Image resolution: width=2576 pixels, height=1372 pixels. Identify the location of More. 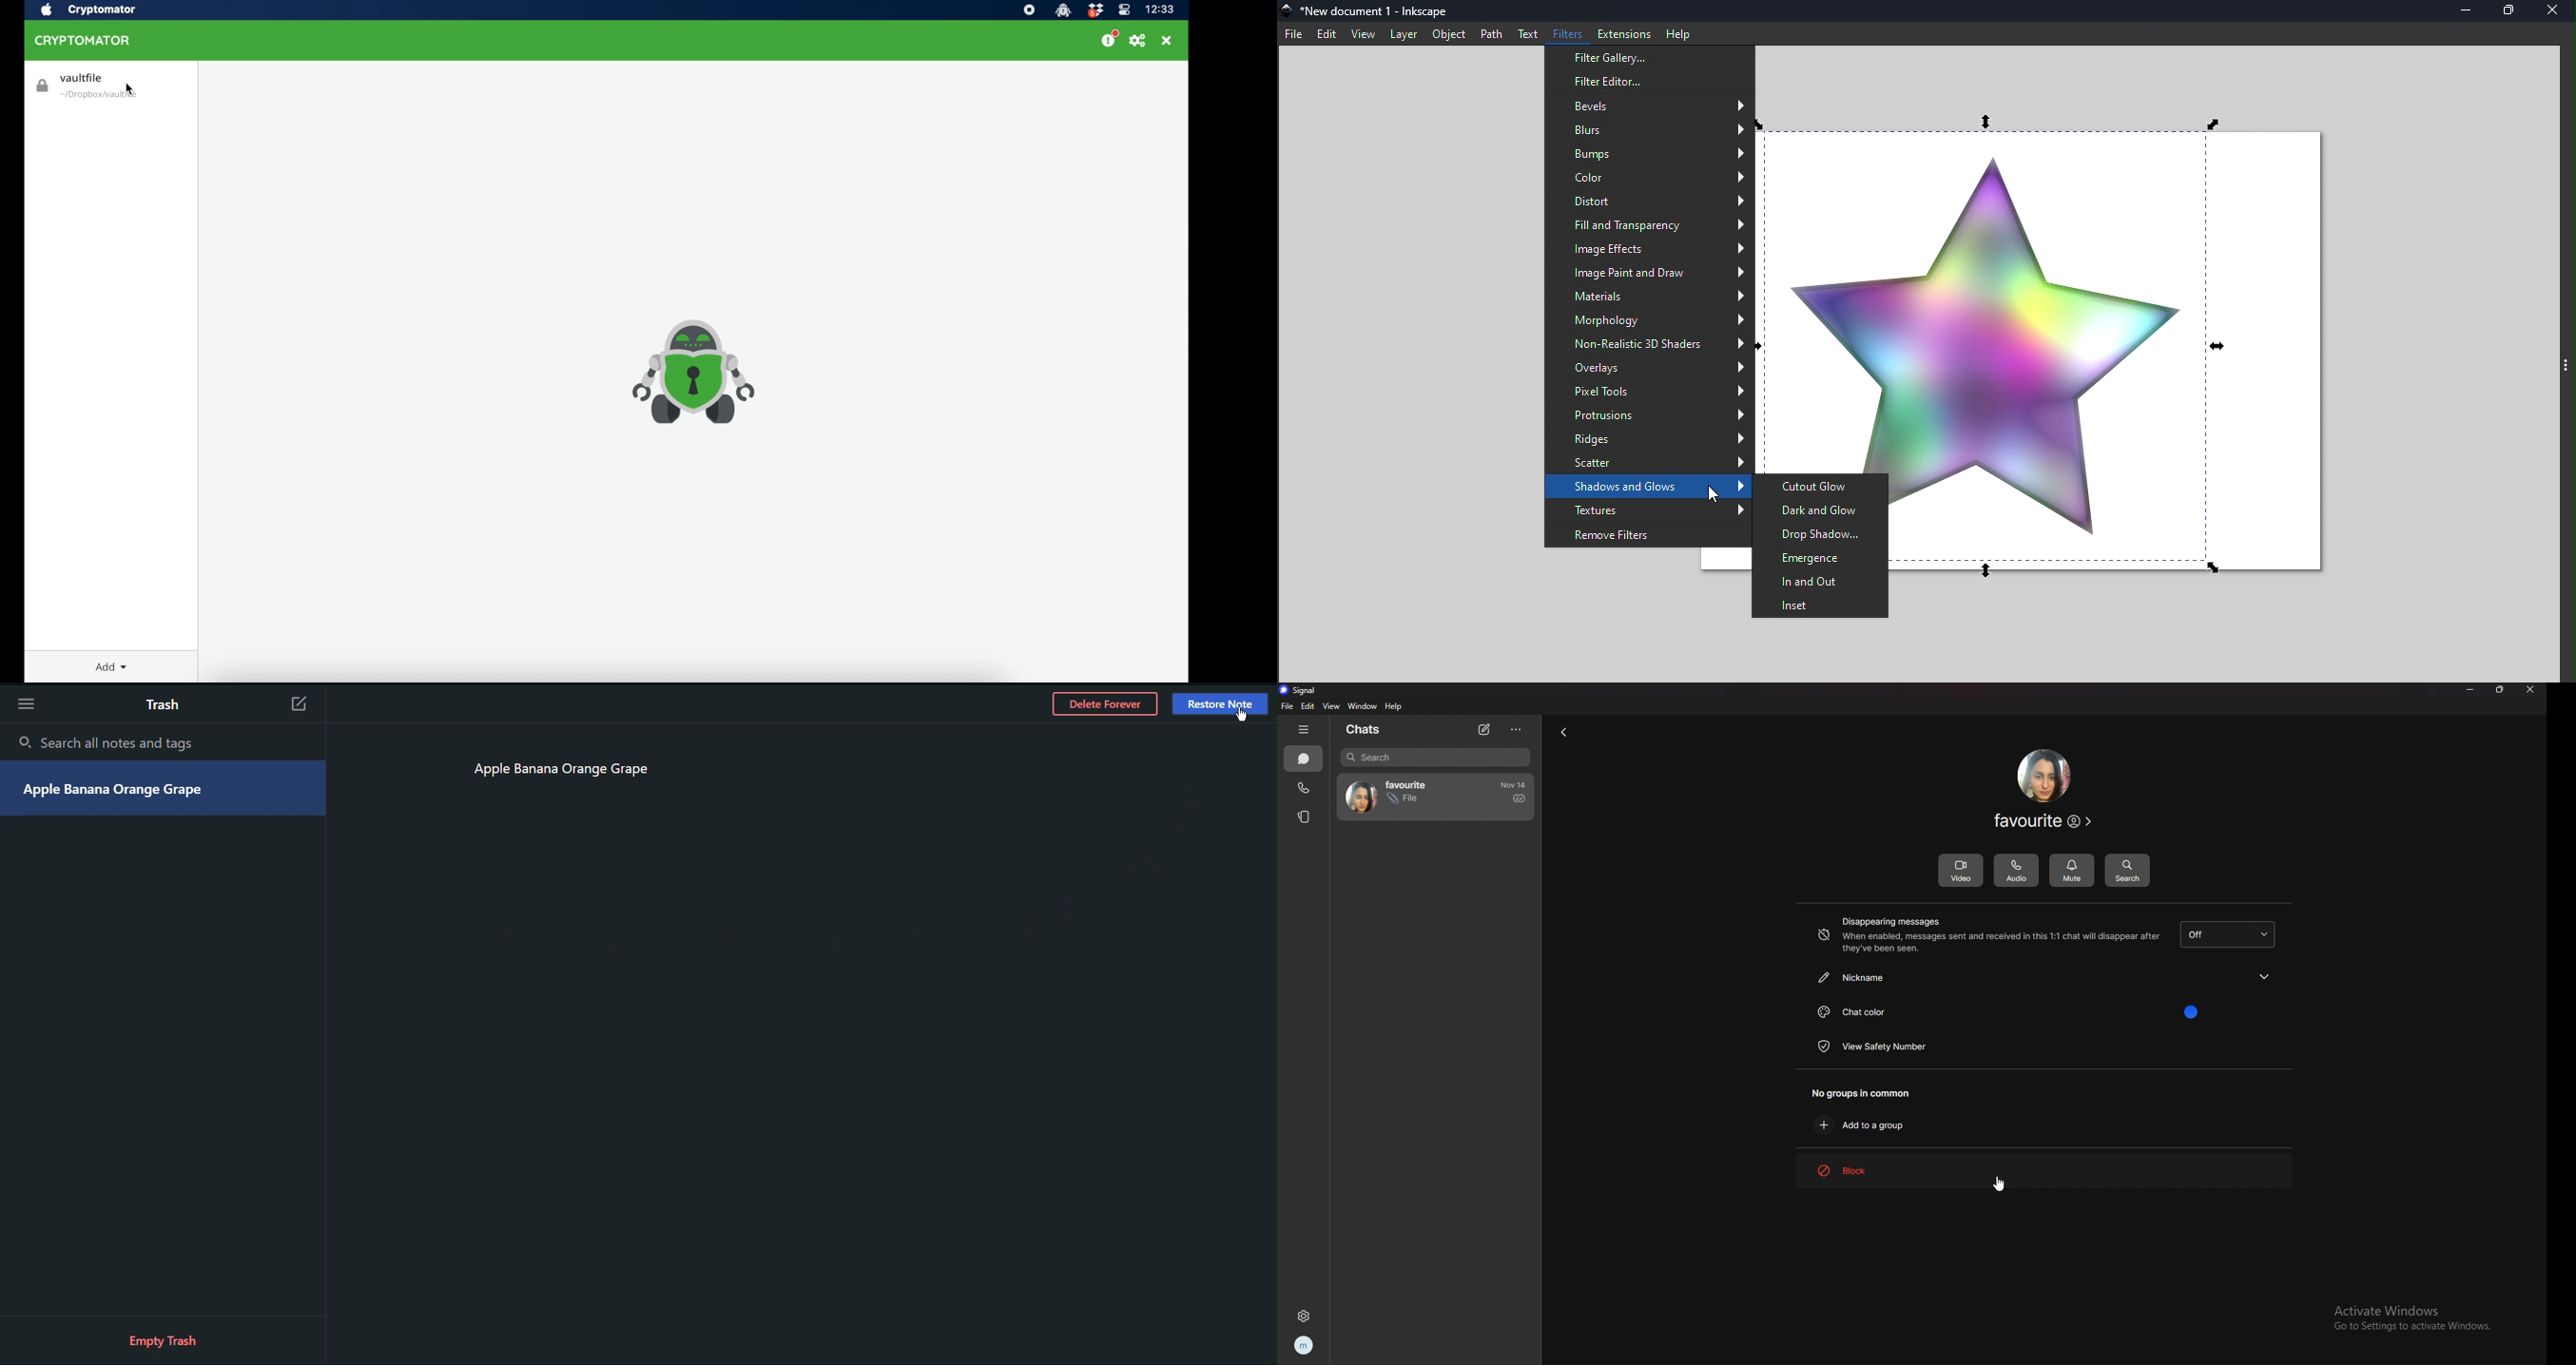
(26, 707).